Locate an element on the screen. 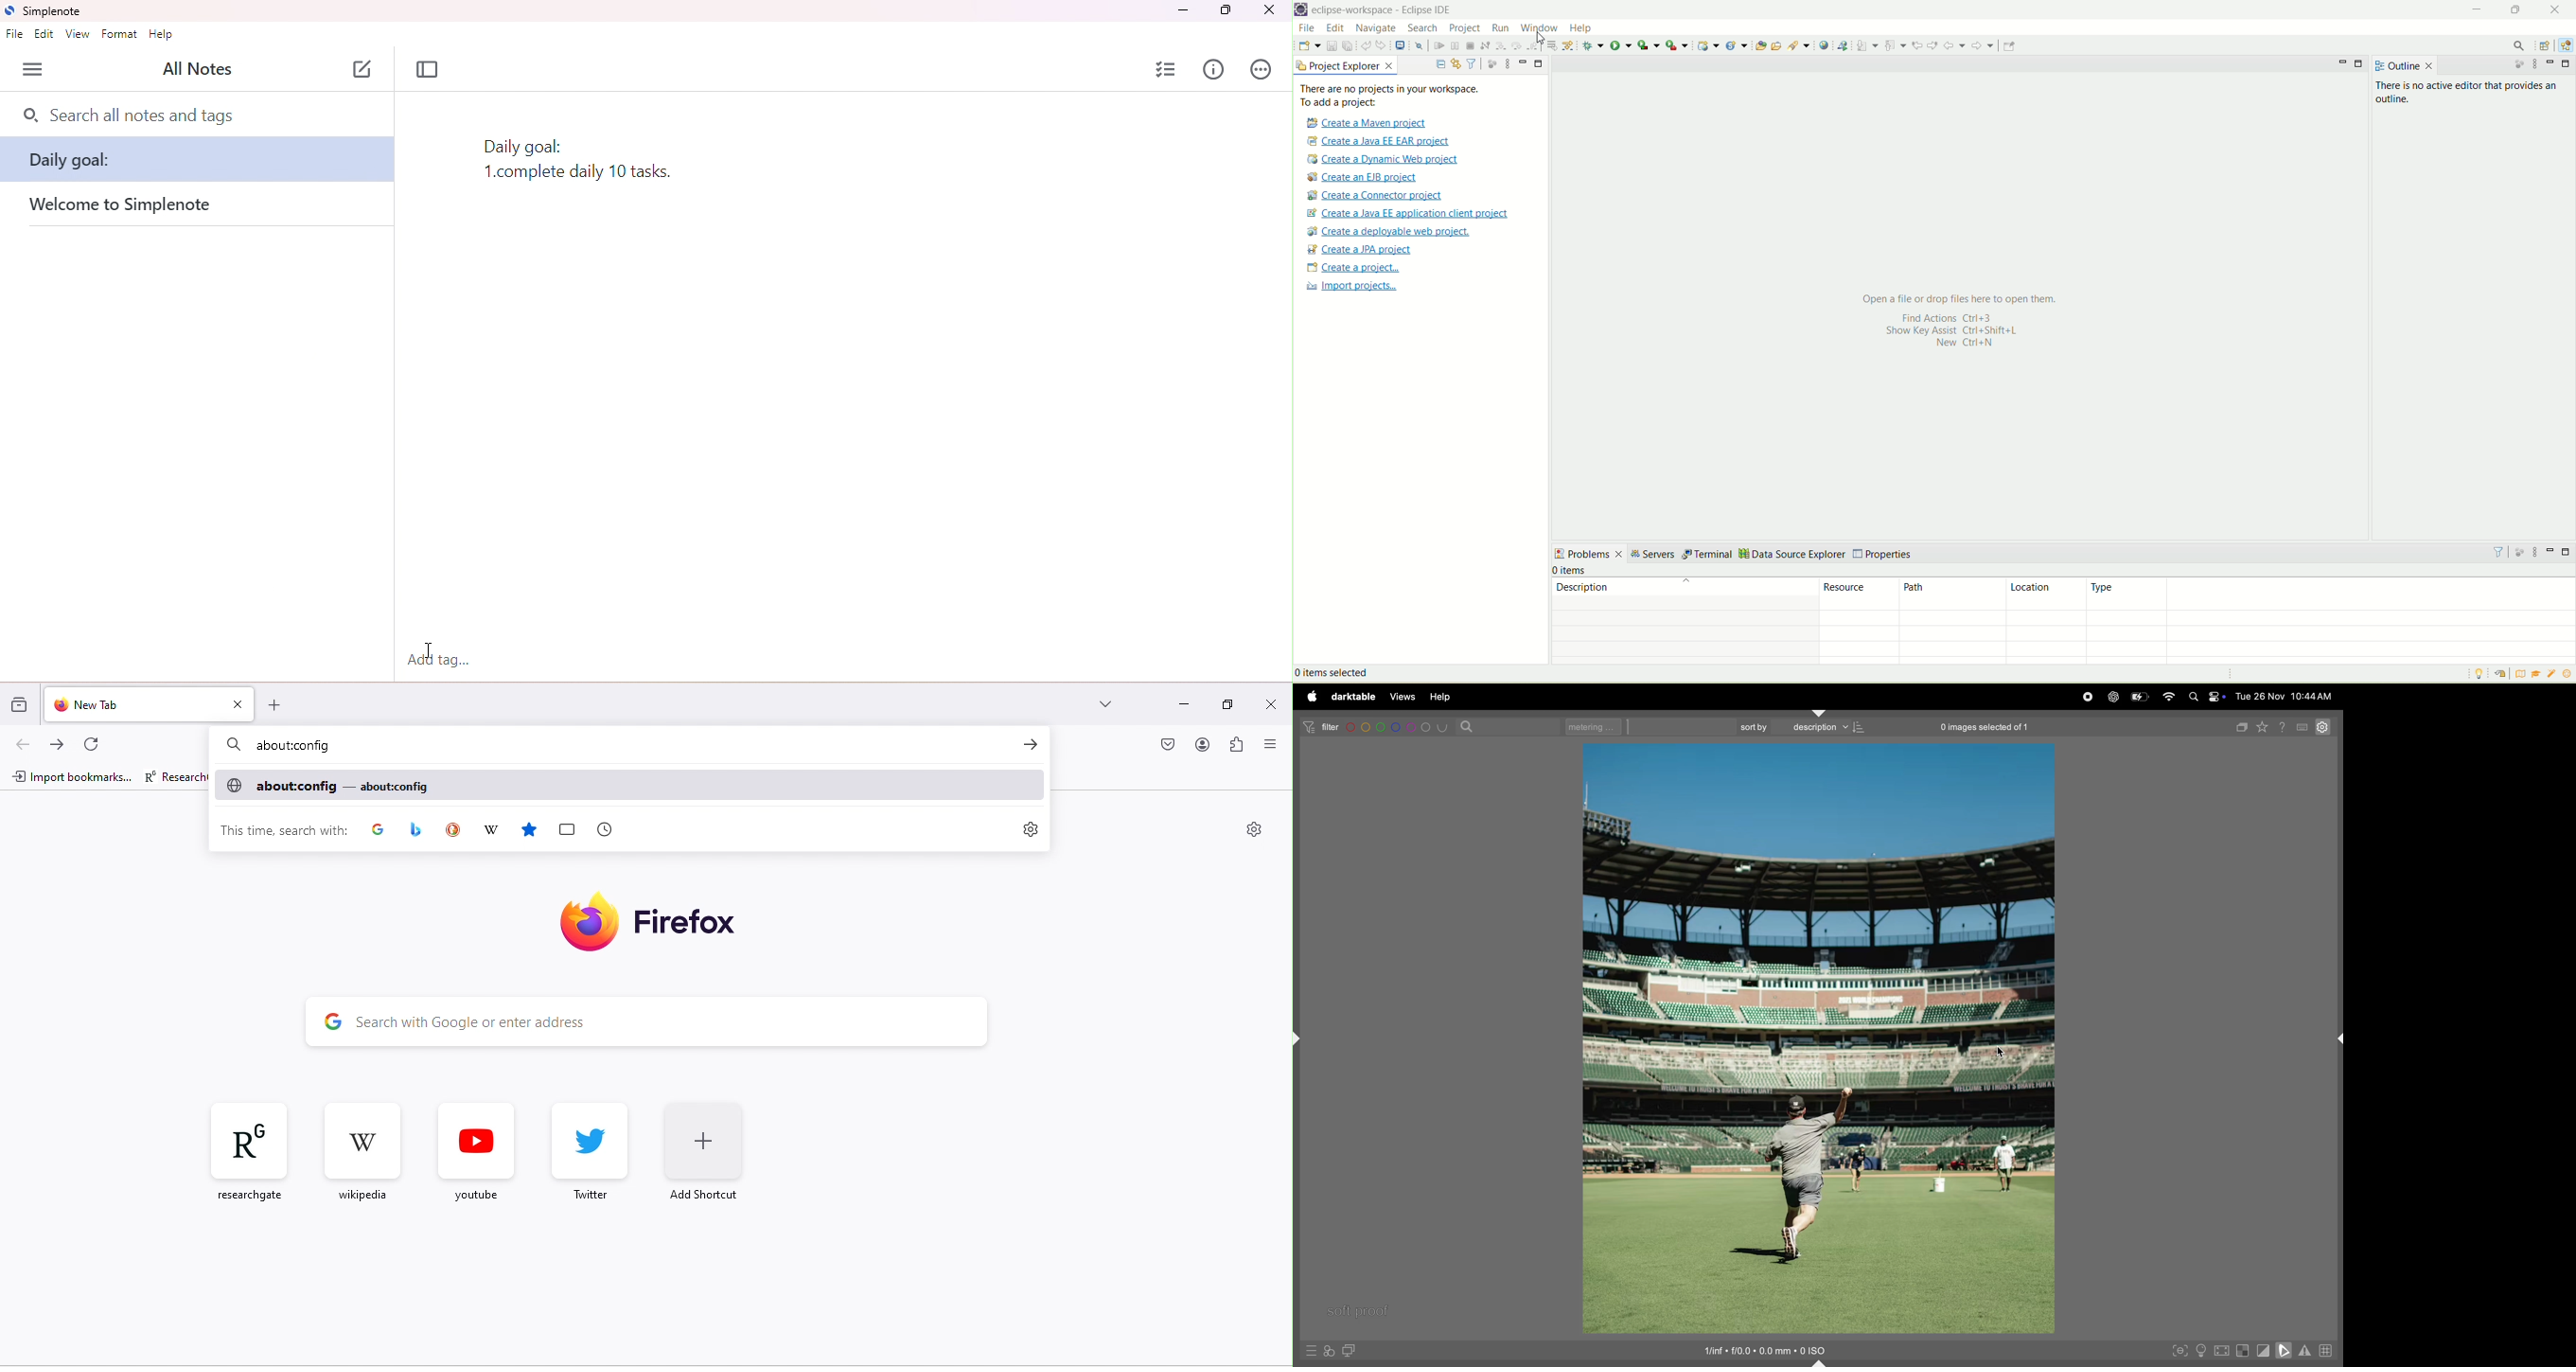 The width and height of the screenshot is (2576, 1372). run last tool is located at coordinates (1676, 45).